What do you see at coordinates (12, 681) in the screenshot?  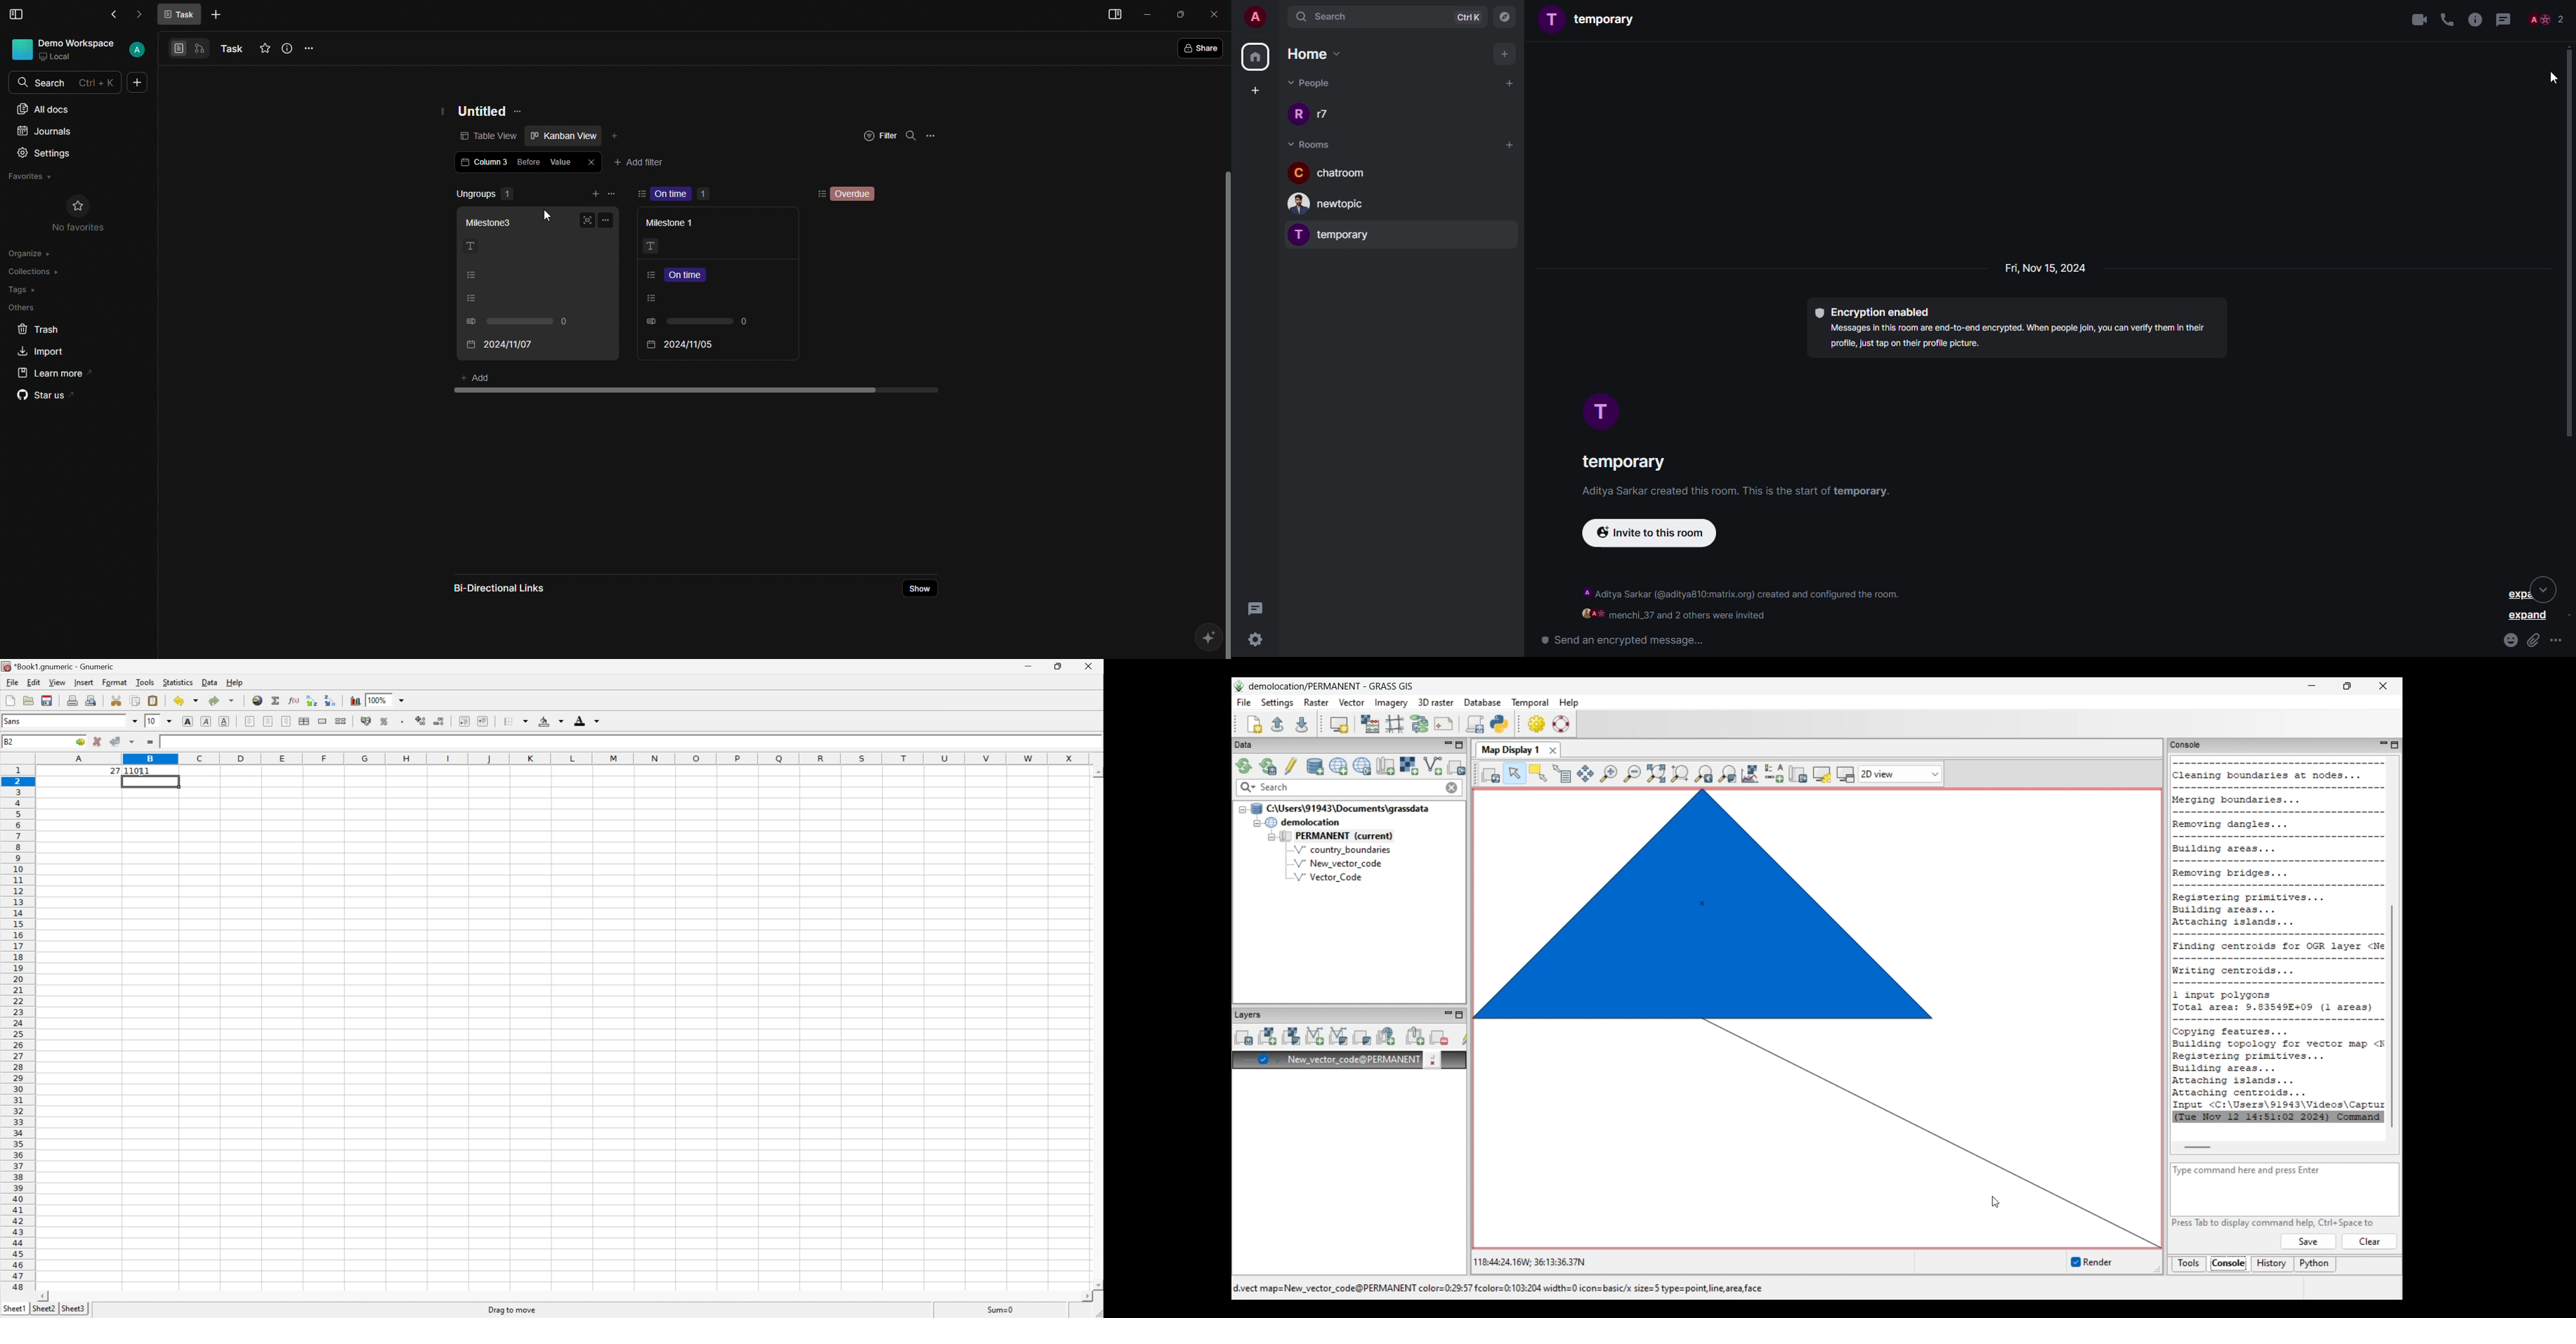 I see `File` at bounding box center [12, 681].